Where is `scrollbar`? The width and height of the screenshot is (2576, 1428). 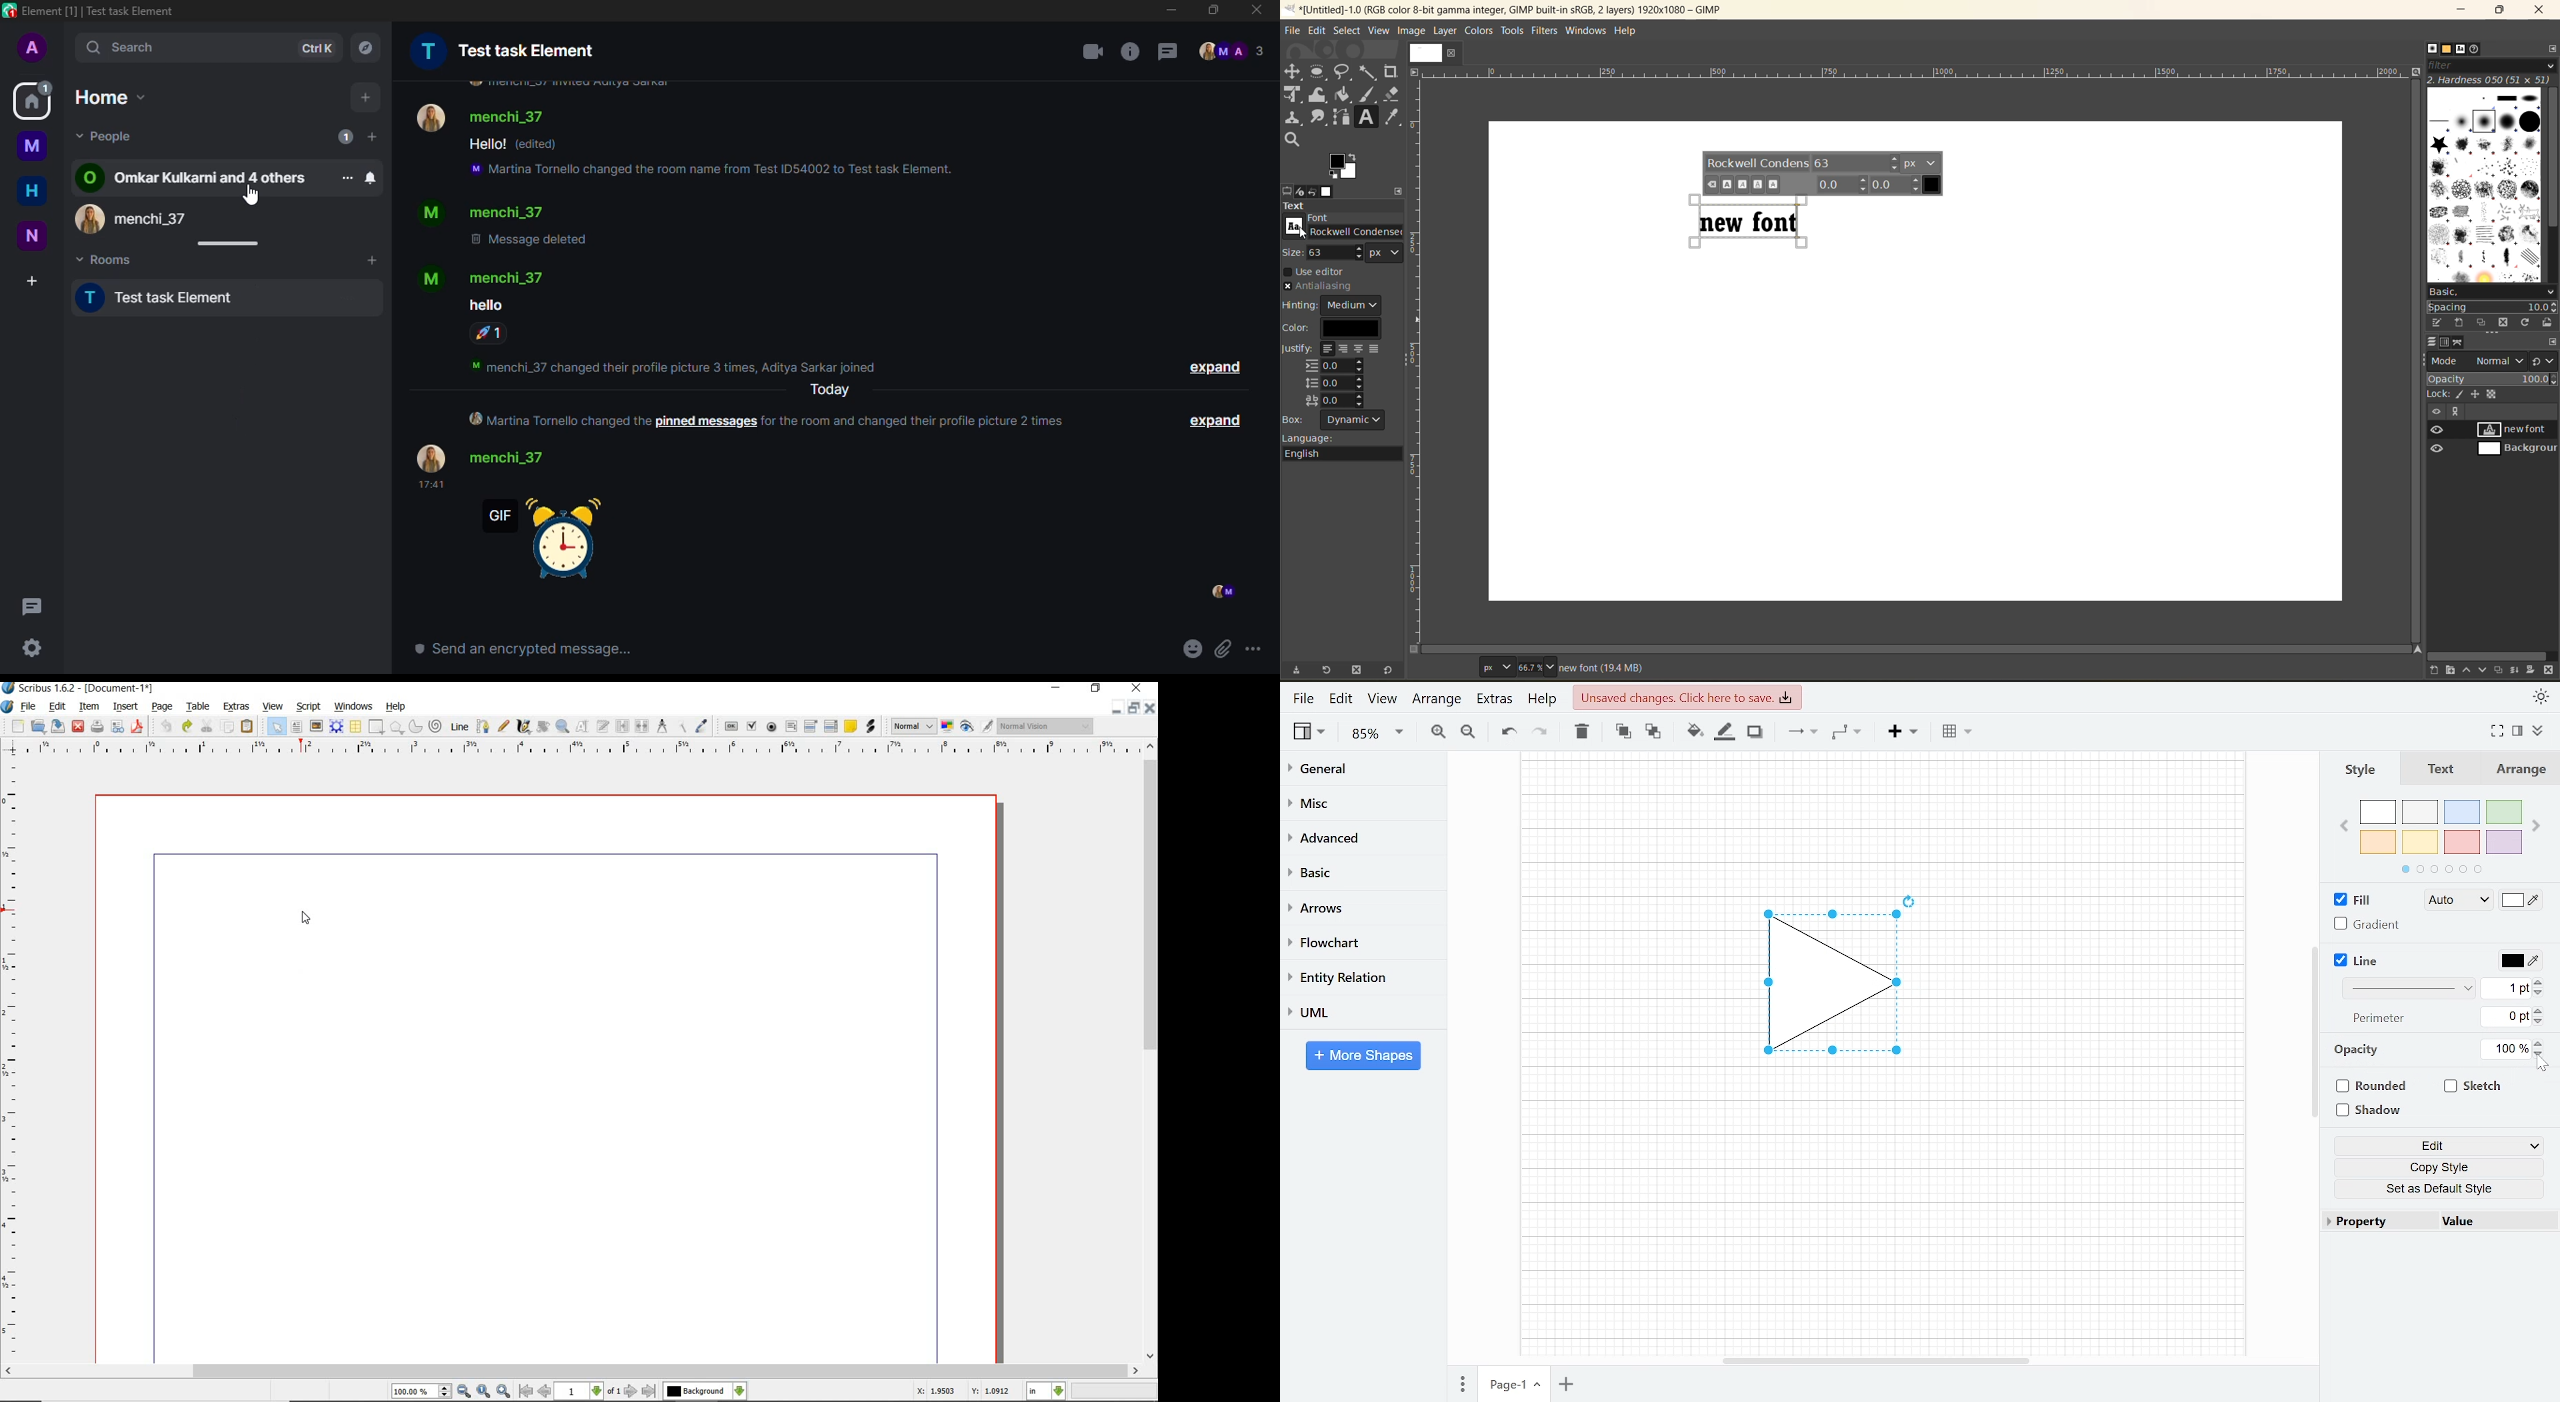
scrollbar is located at coordinates (573, 1372).